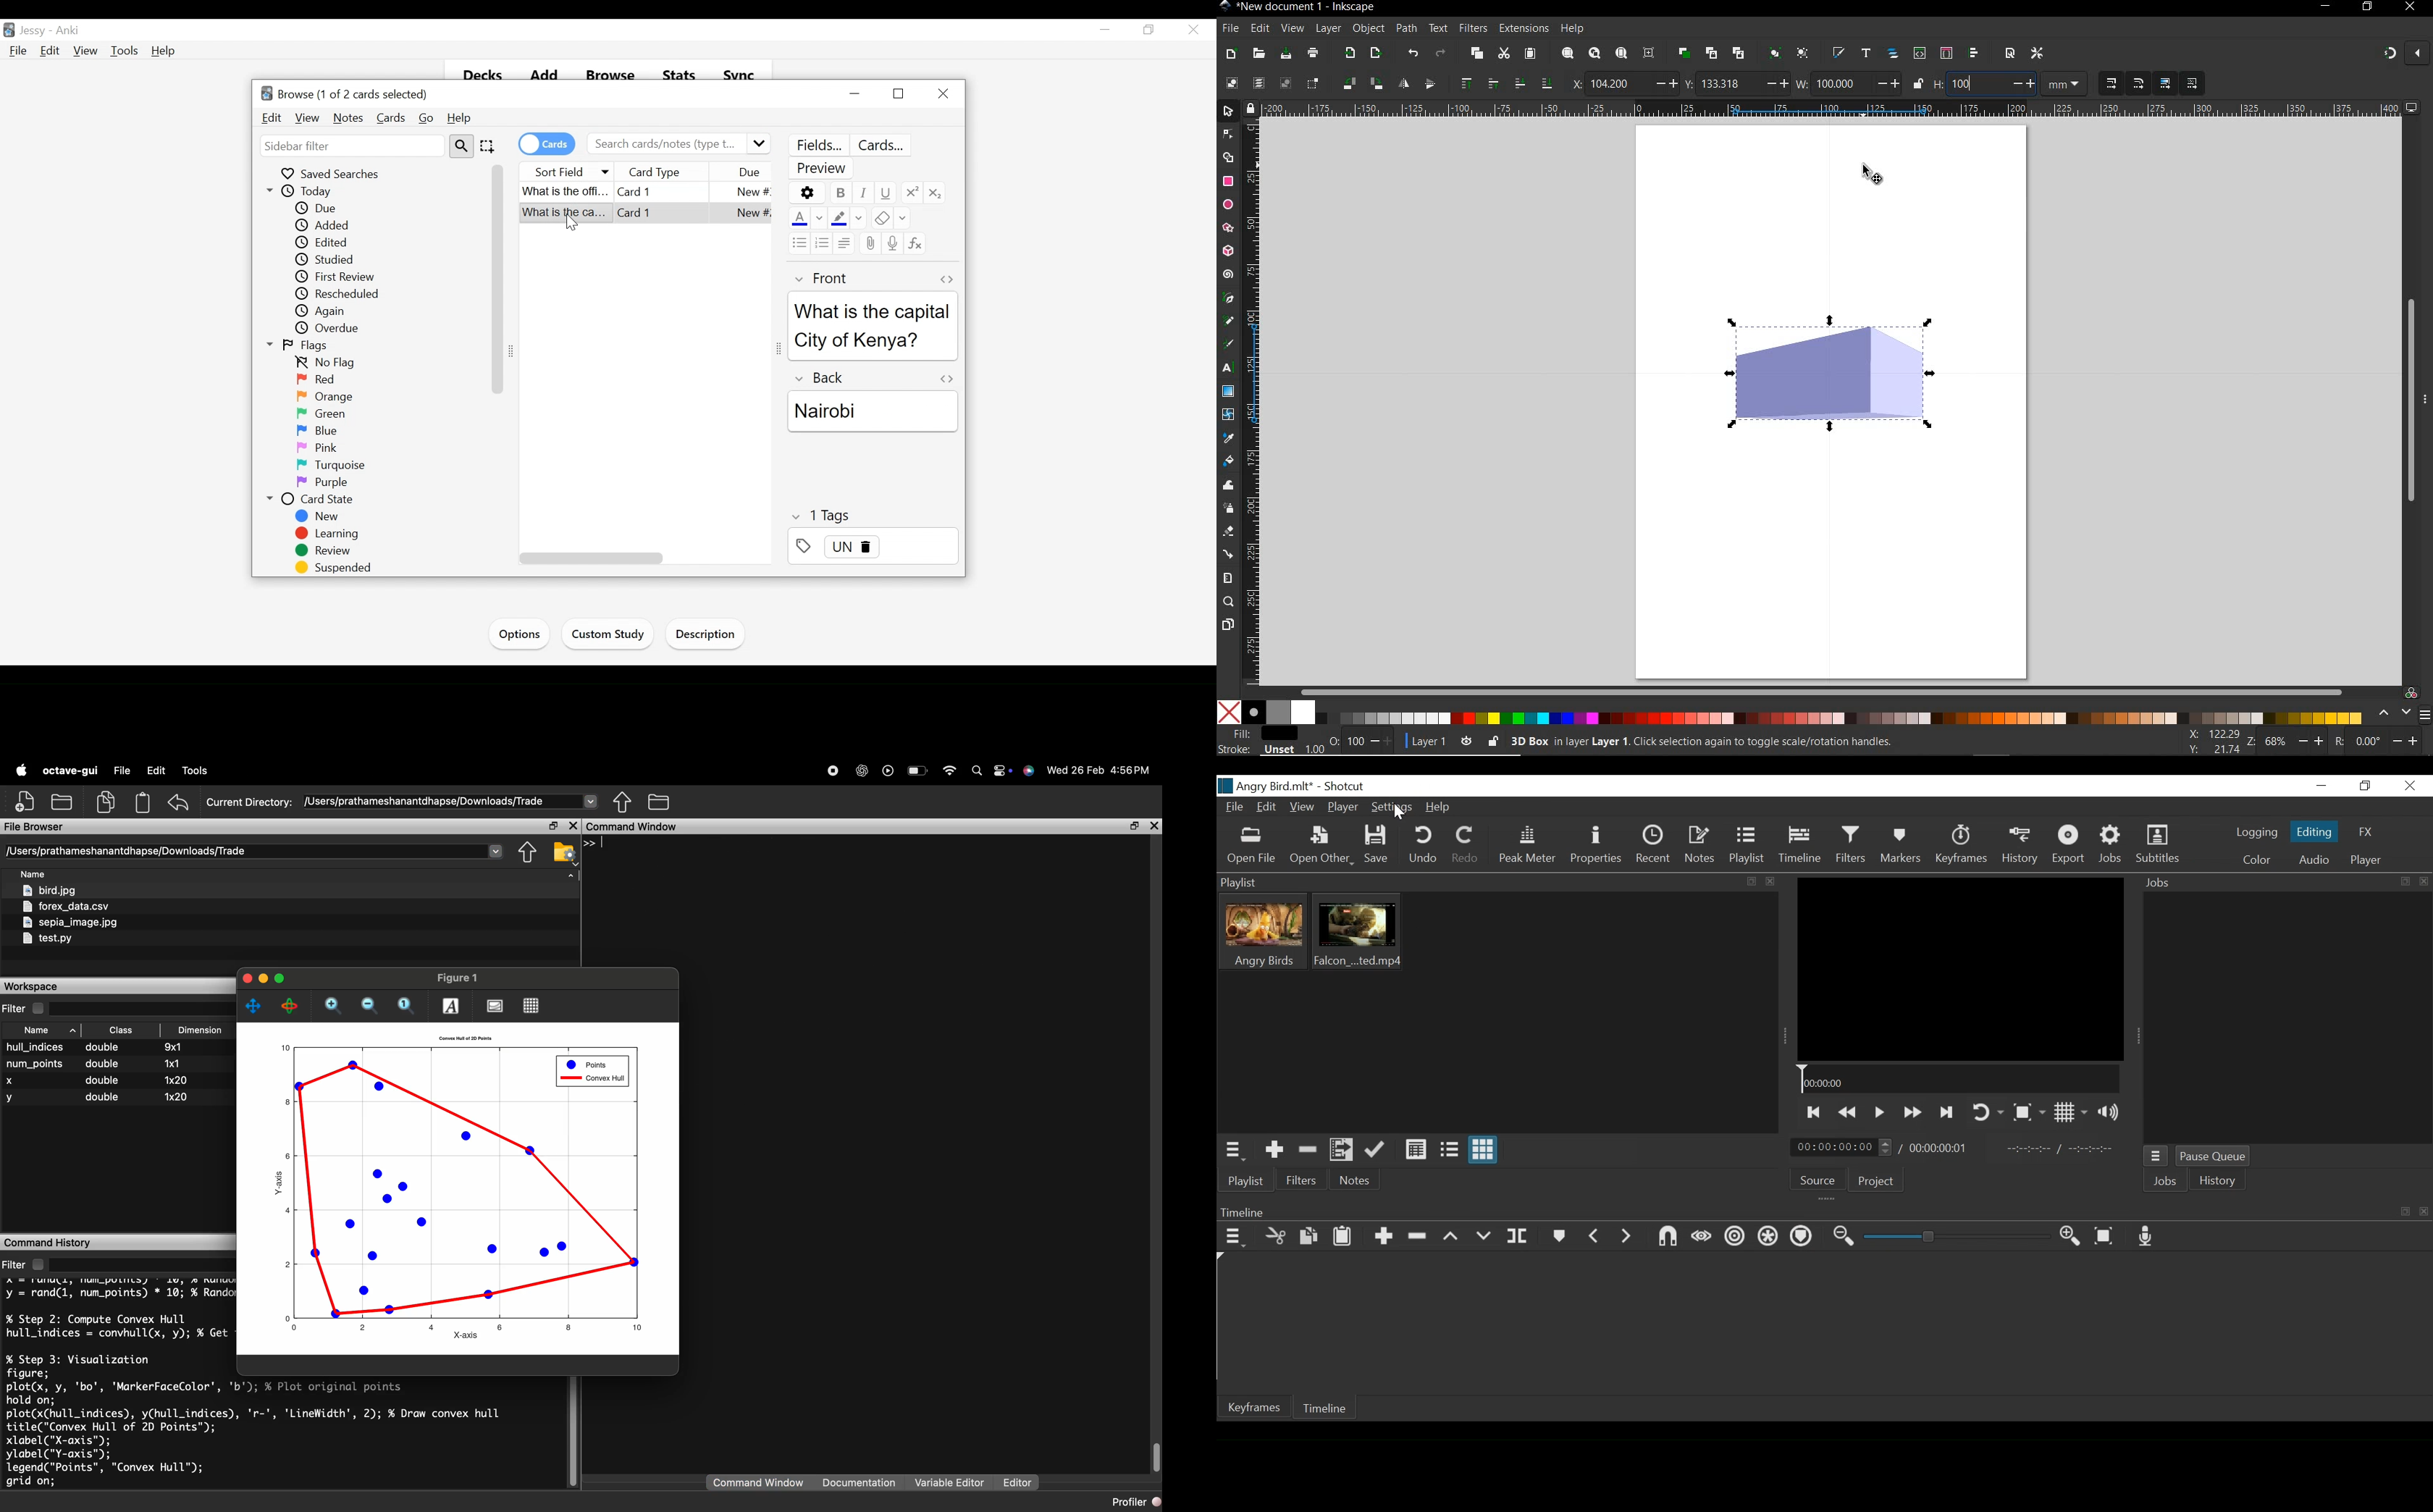 Image resolution: width=2436 pixels, height=1512 pixels. I want to click on Remove cut, so click(1305, 1148).